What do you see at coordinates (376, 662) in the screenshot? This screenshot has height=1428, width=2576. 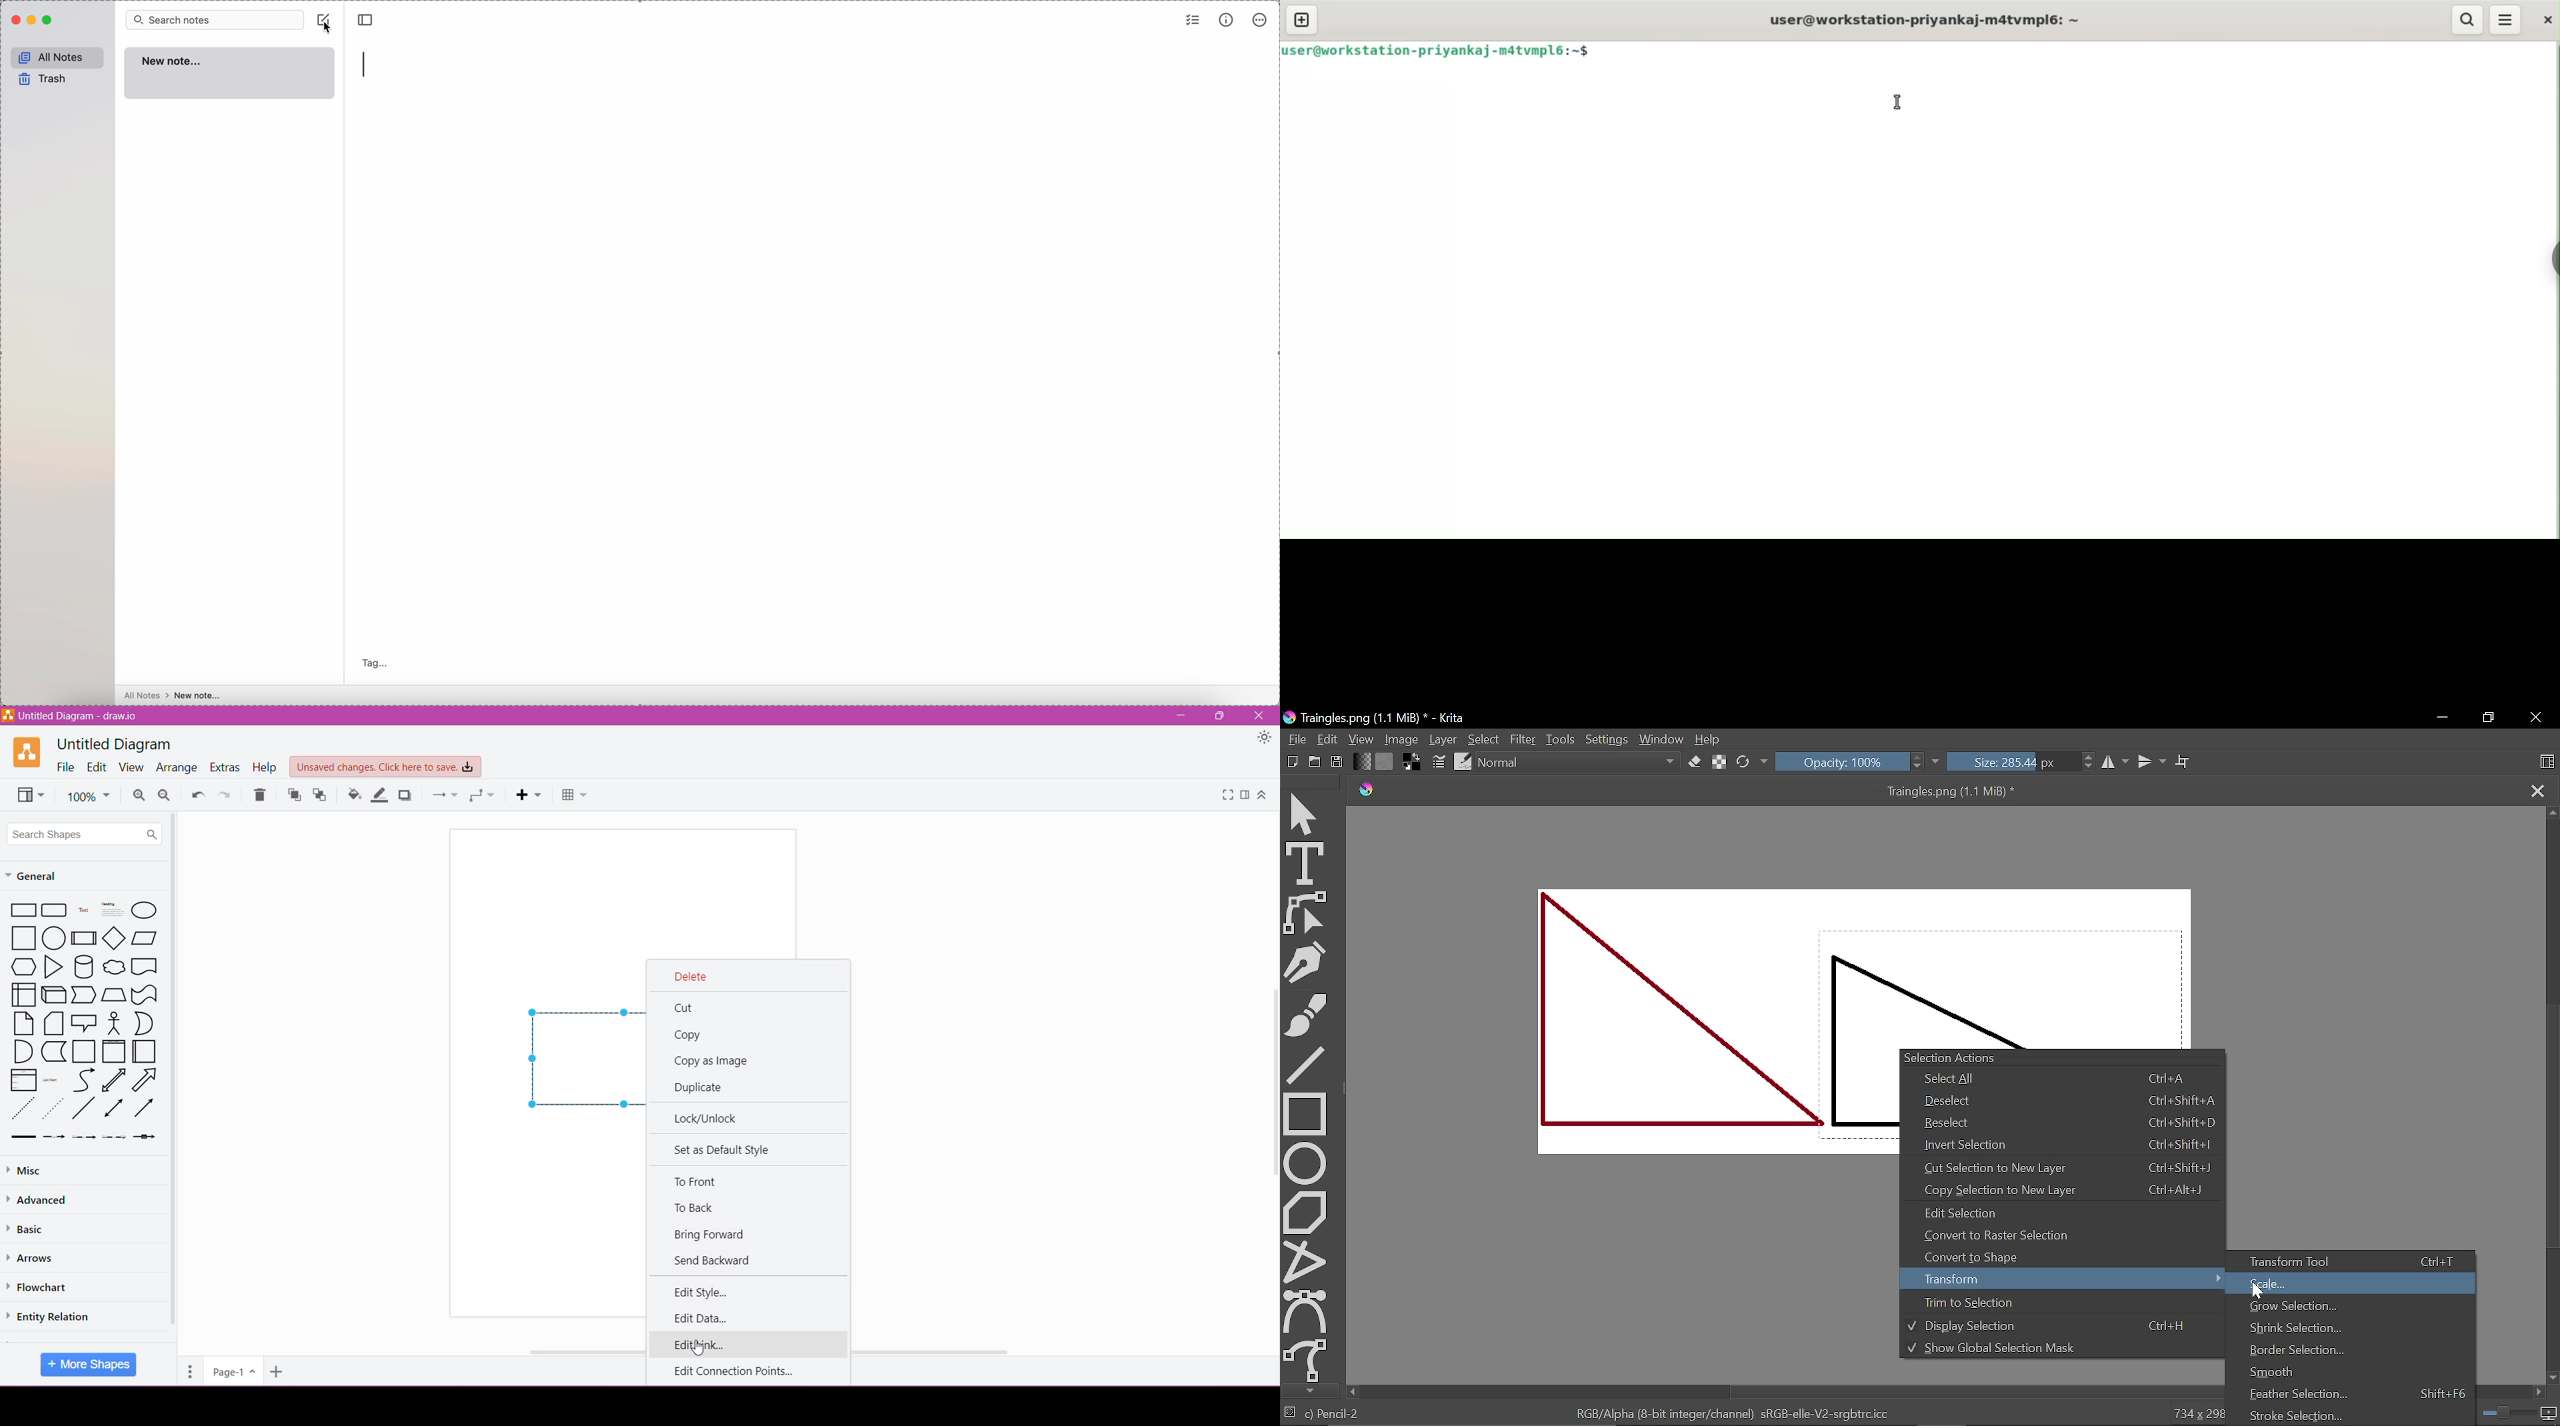 I see `tag` at bounding box center [376, 662].